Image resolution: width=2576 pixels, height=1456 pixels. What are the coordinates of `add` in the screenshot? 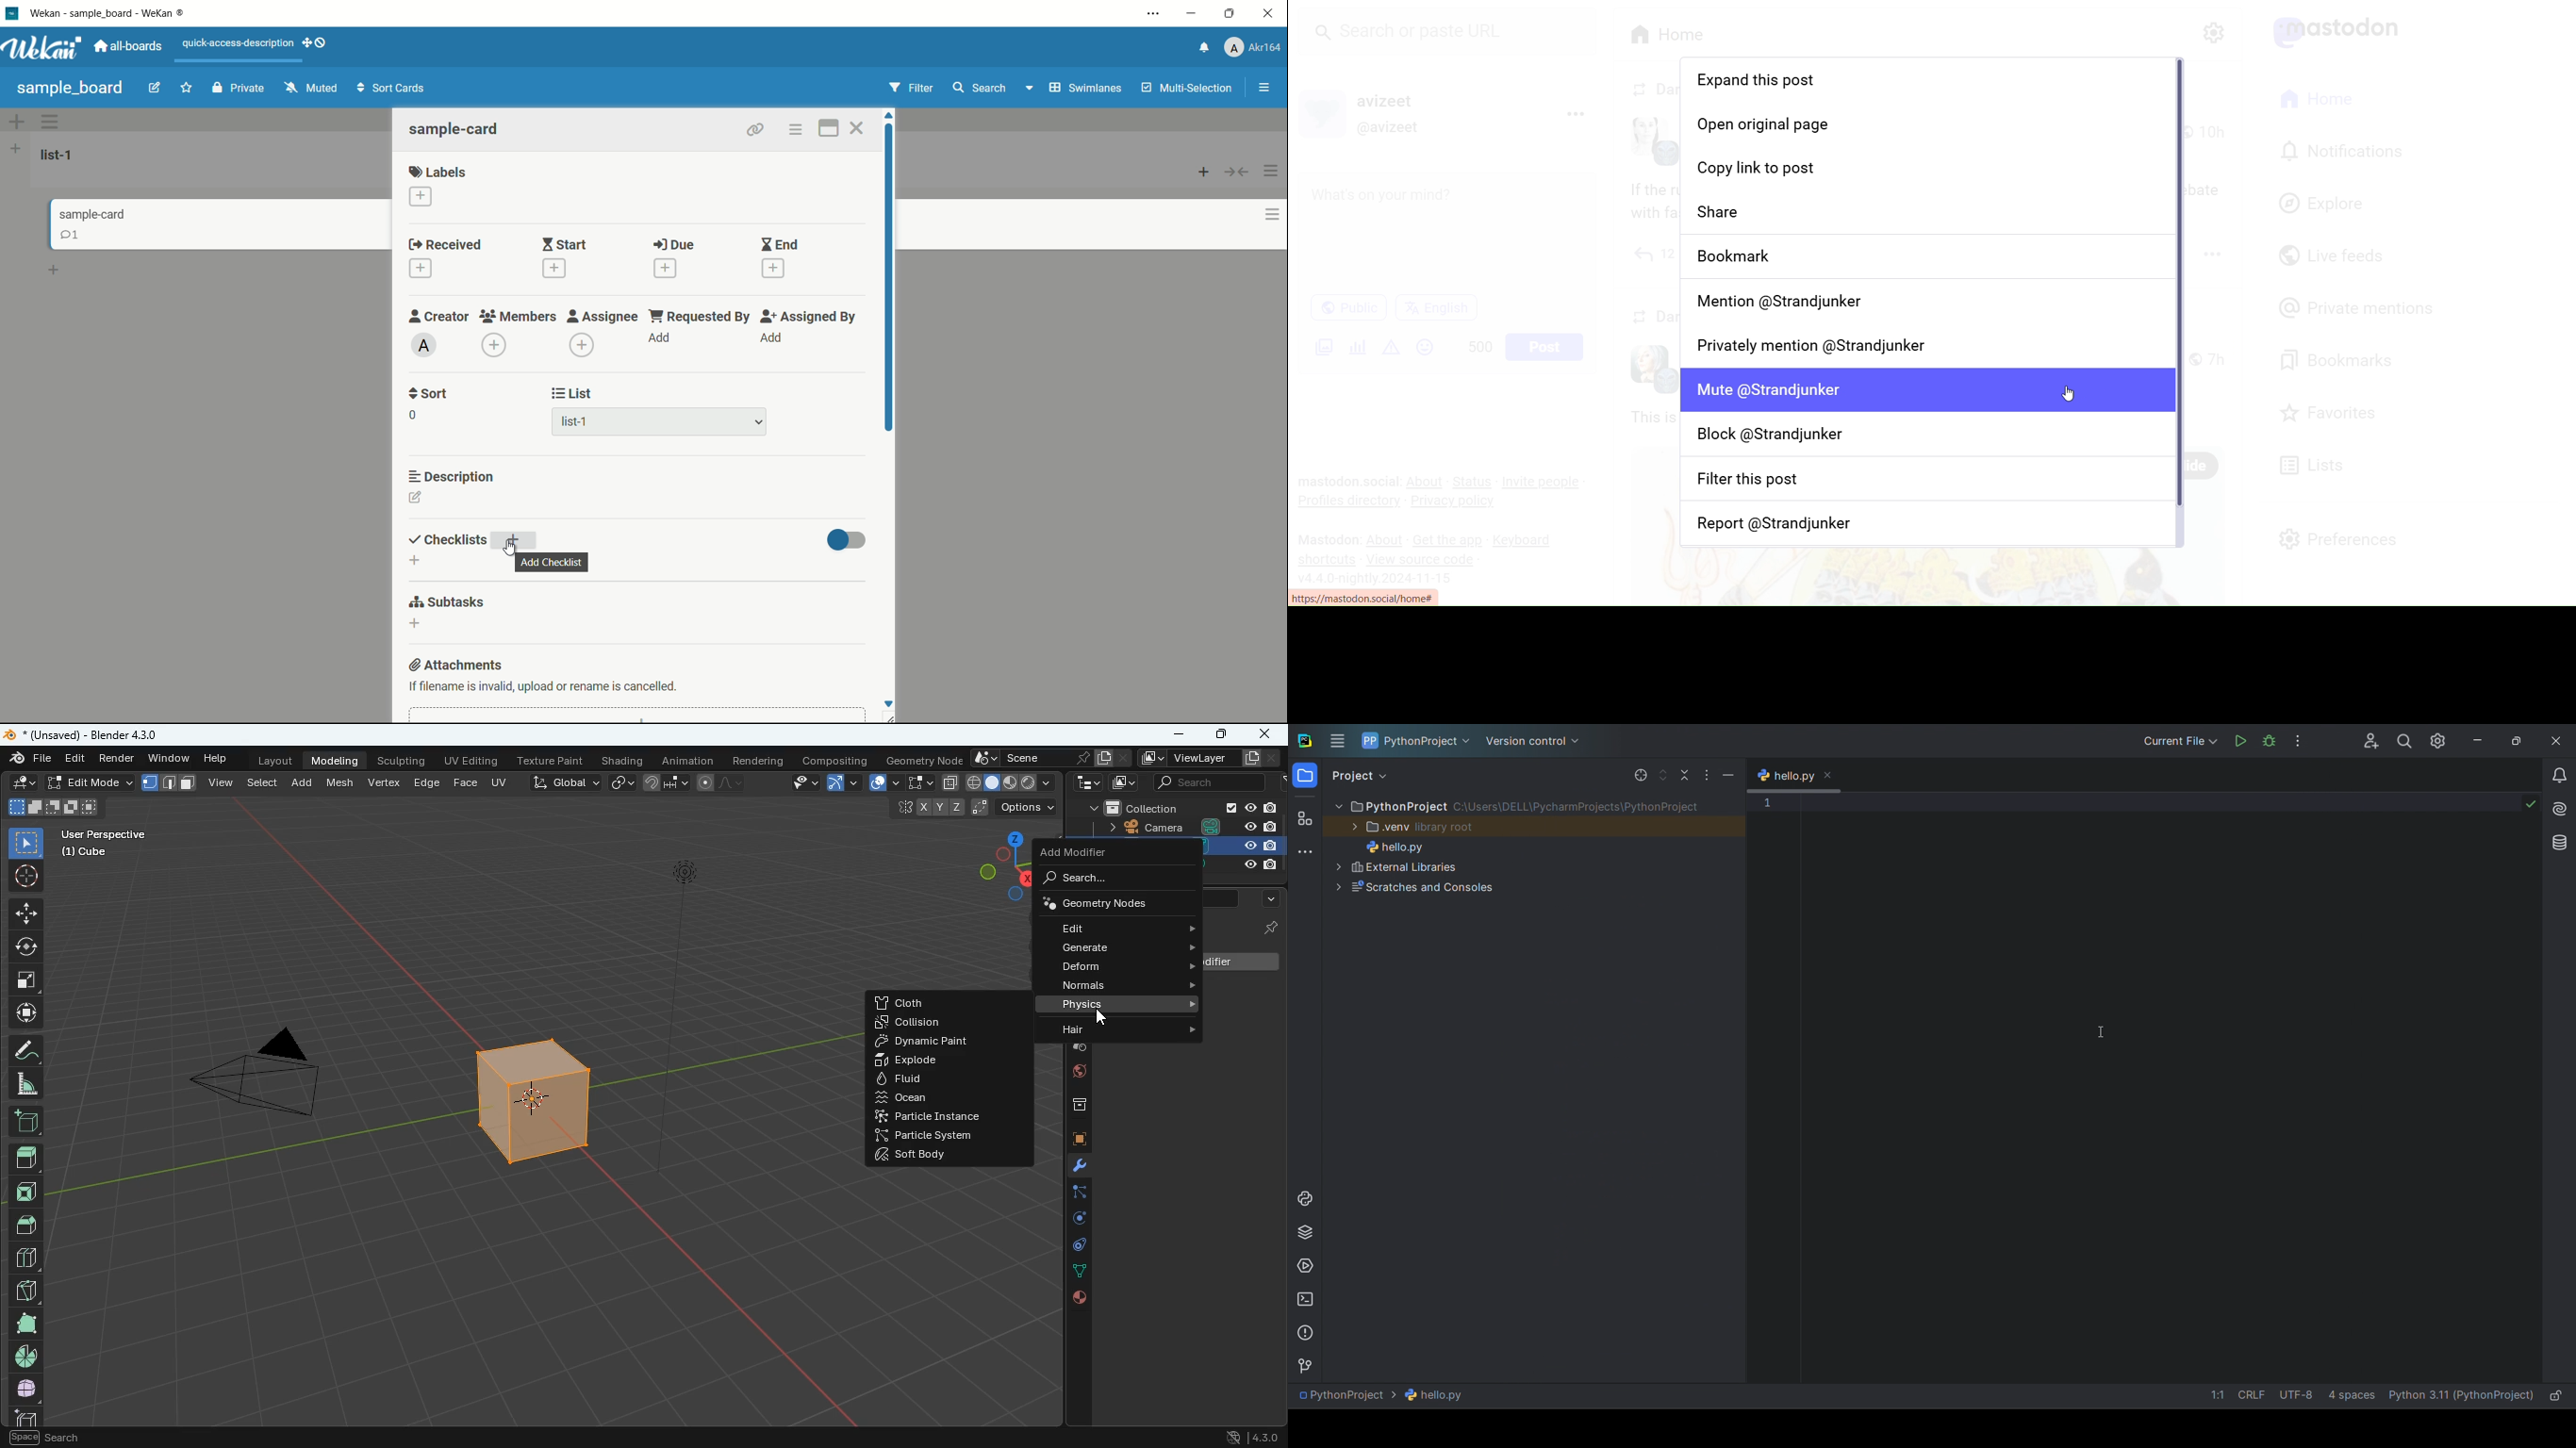 It's located at (54, 270).